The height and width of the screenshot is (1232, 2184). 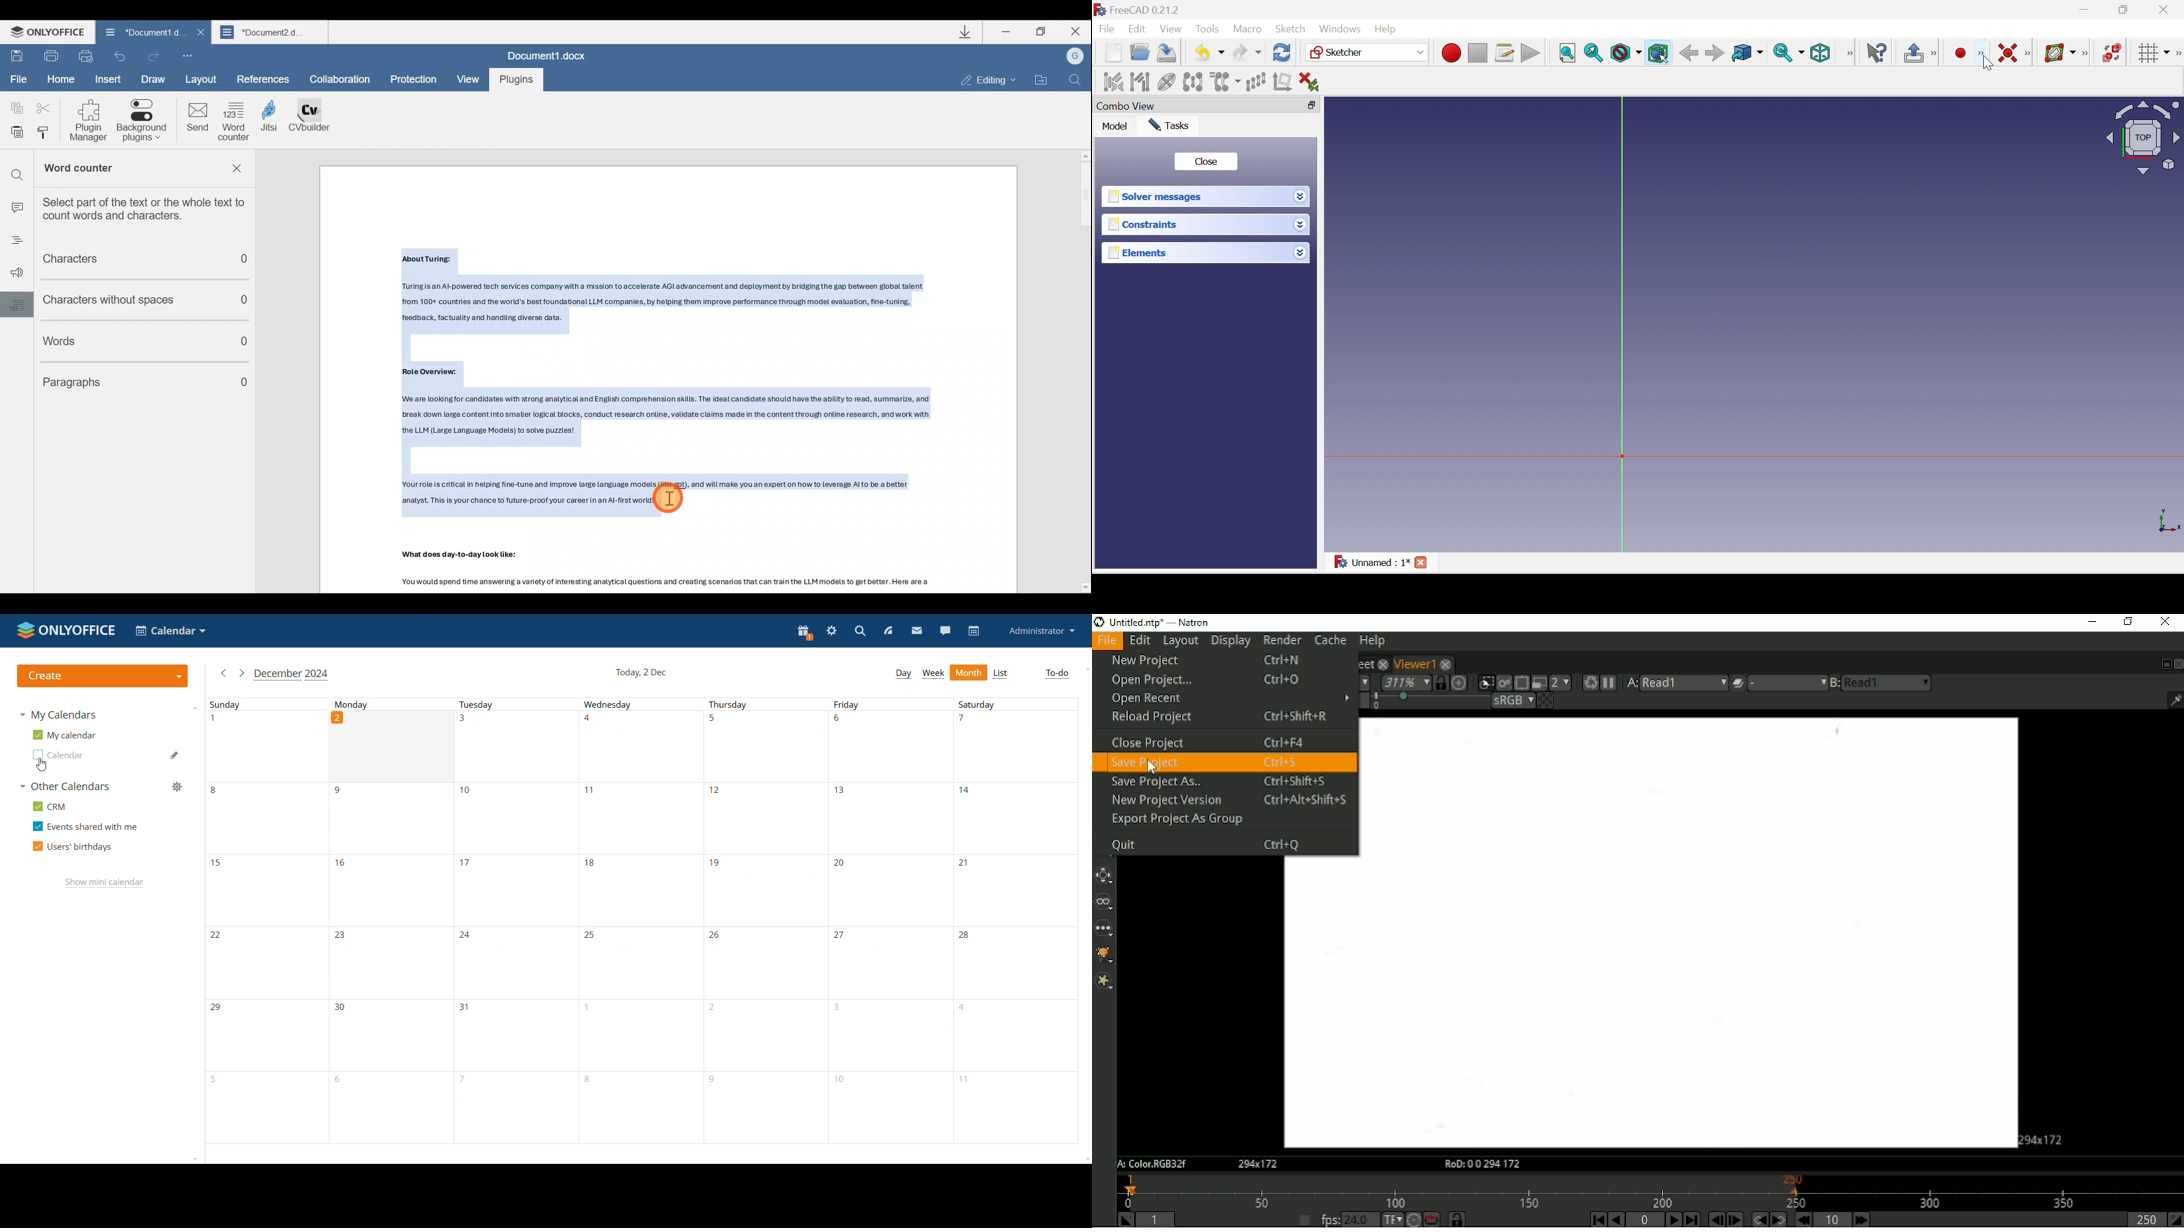 I want to click on tuesday, so click(x=519, y=706).